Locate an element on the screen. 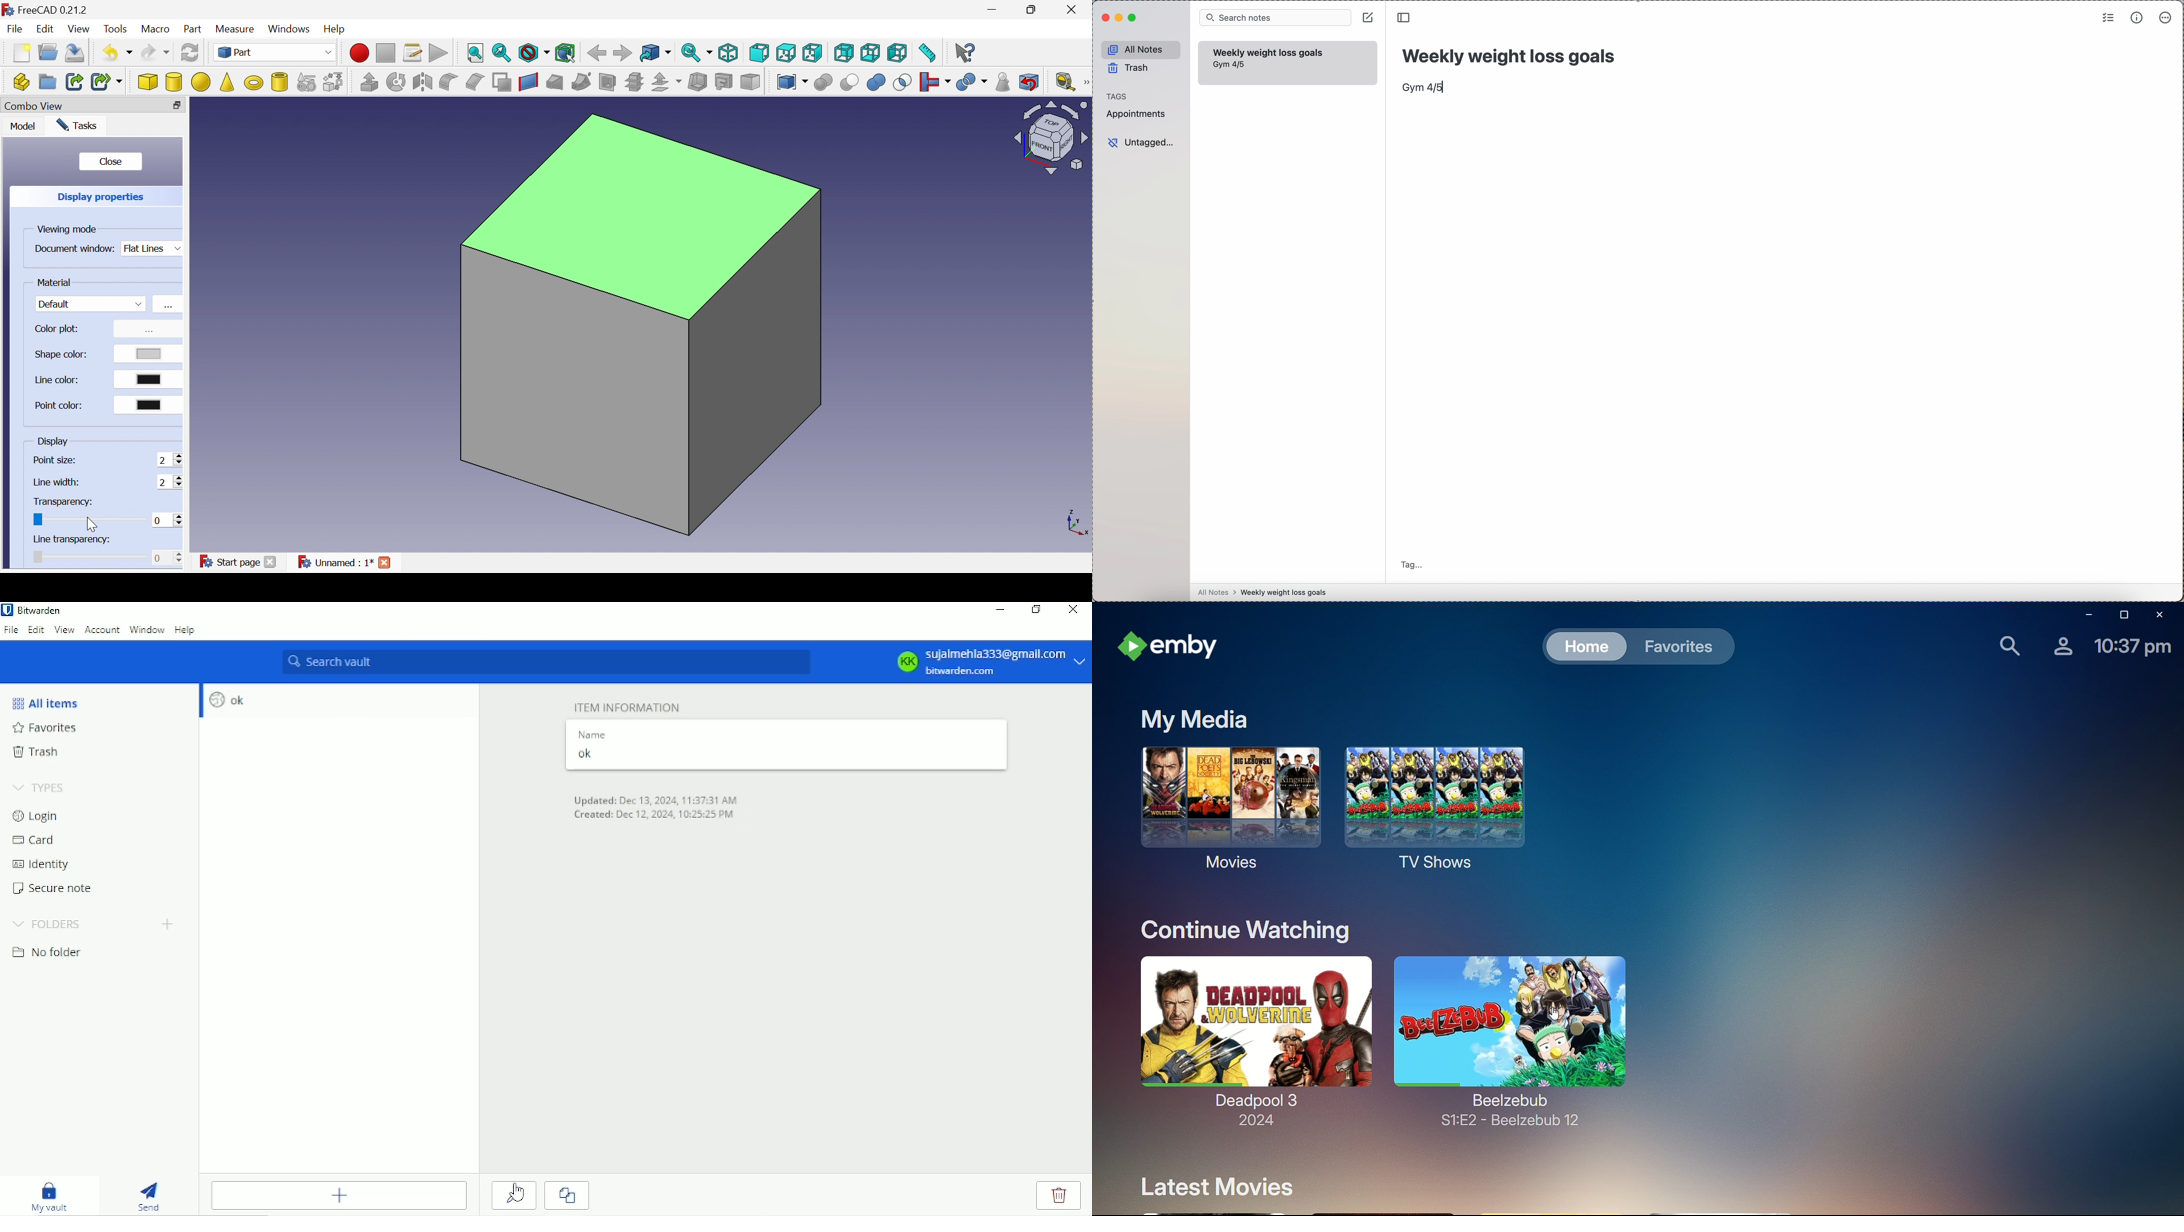  toggle side bar is located at coordinates (1406, 18).